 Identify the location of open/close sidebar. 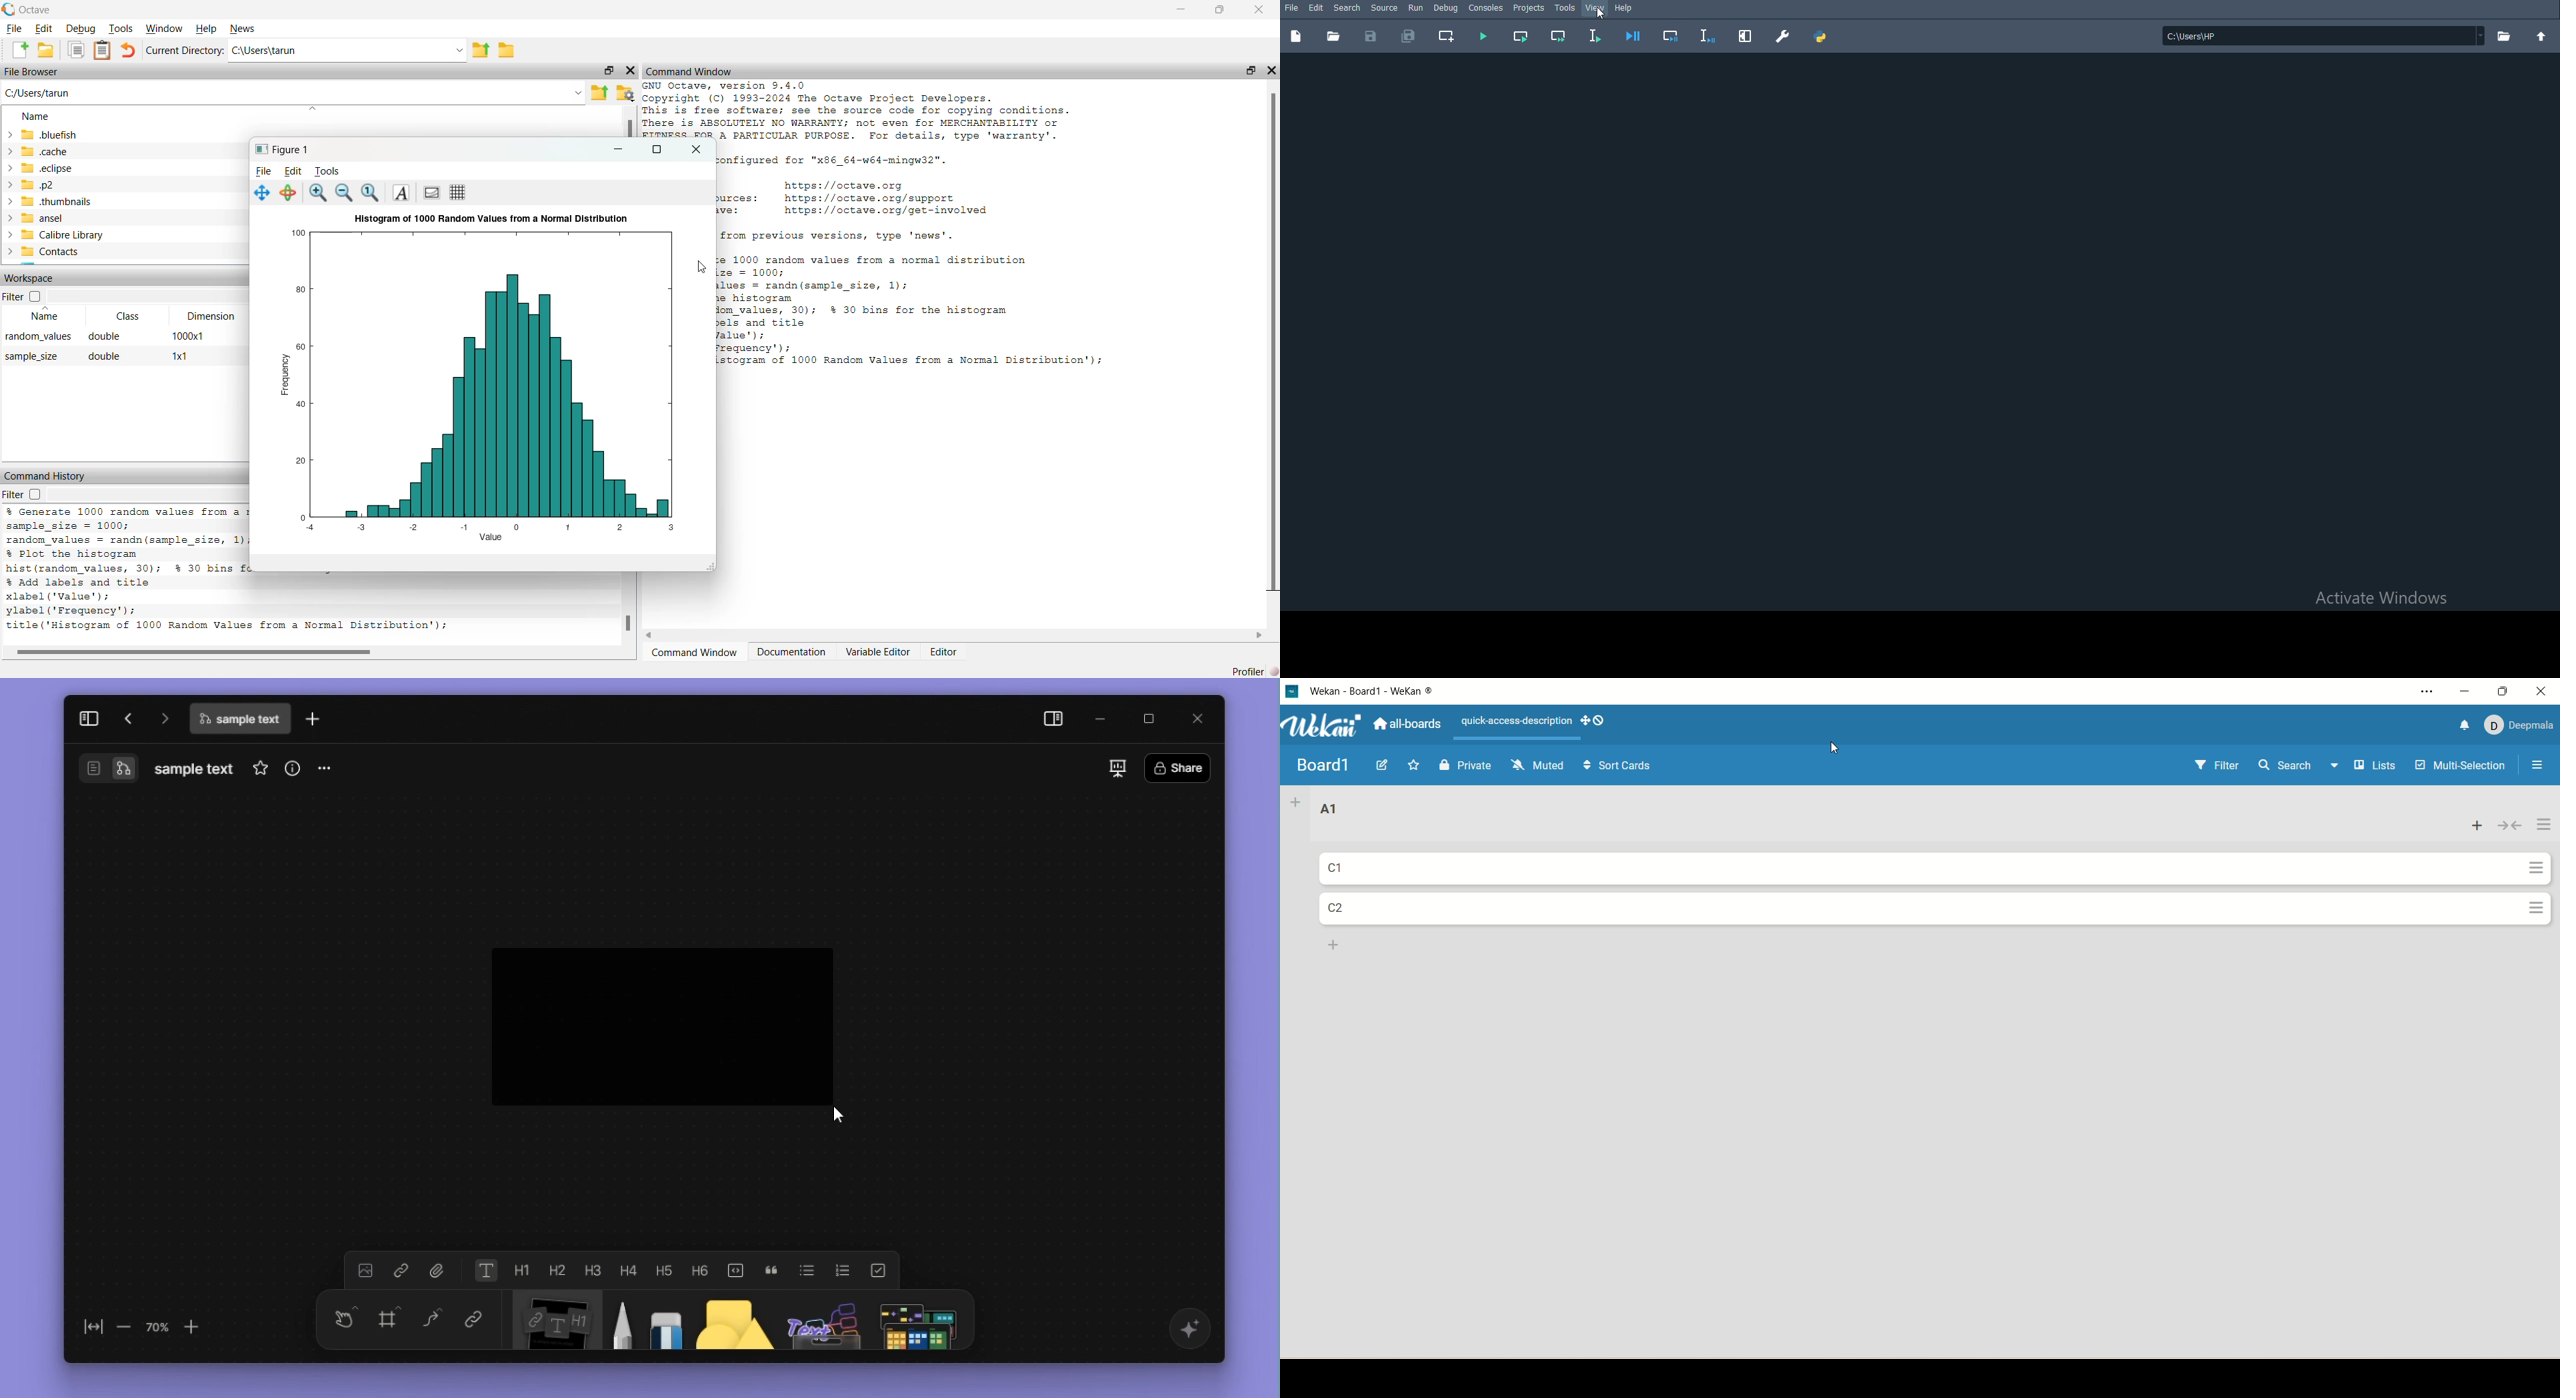
(2538, 767).